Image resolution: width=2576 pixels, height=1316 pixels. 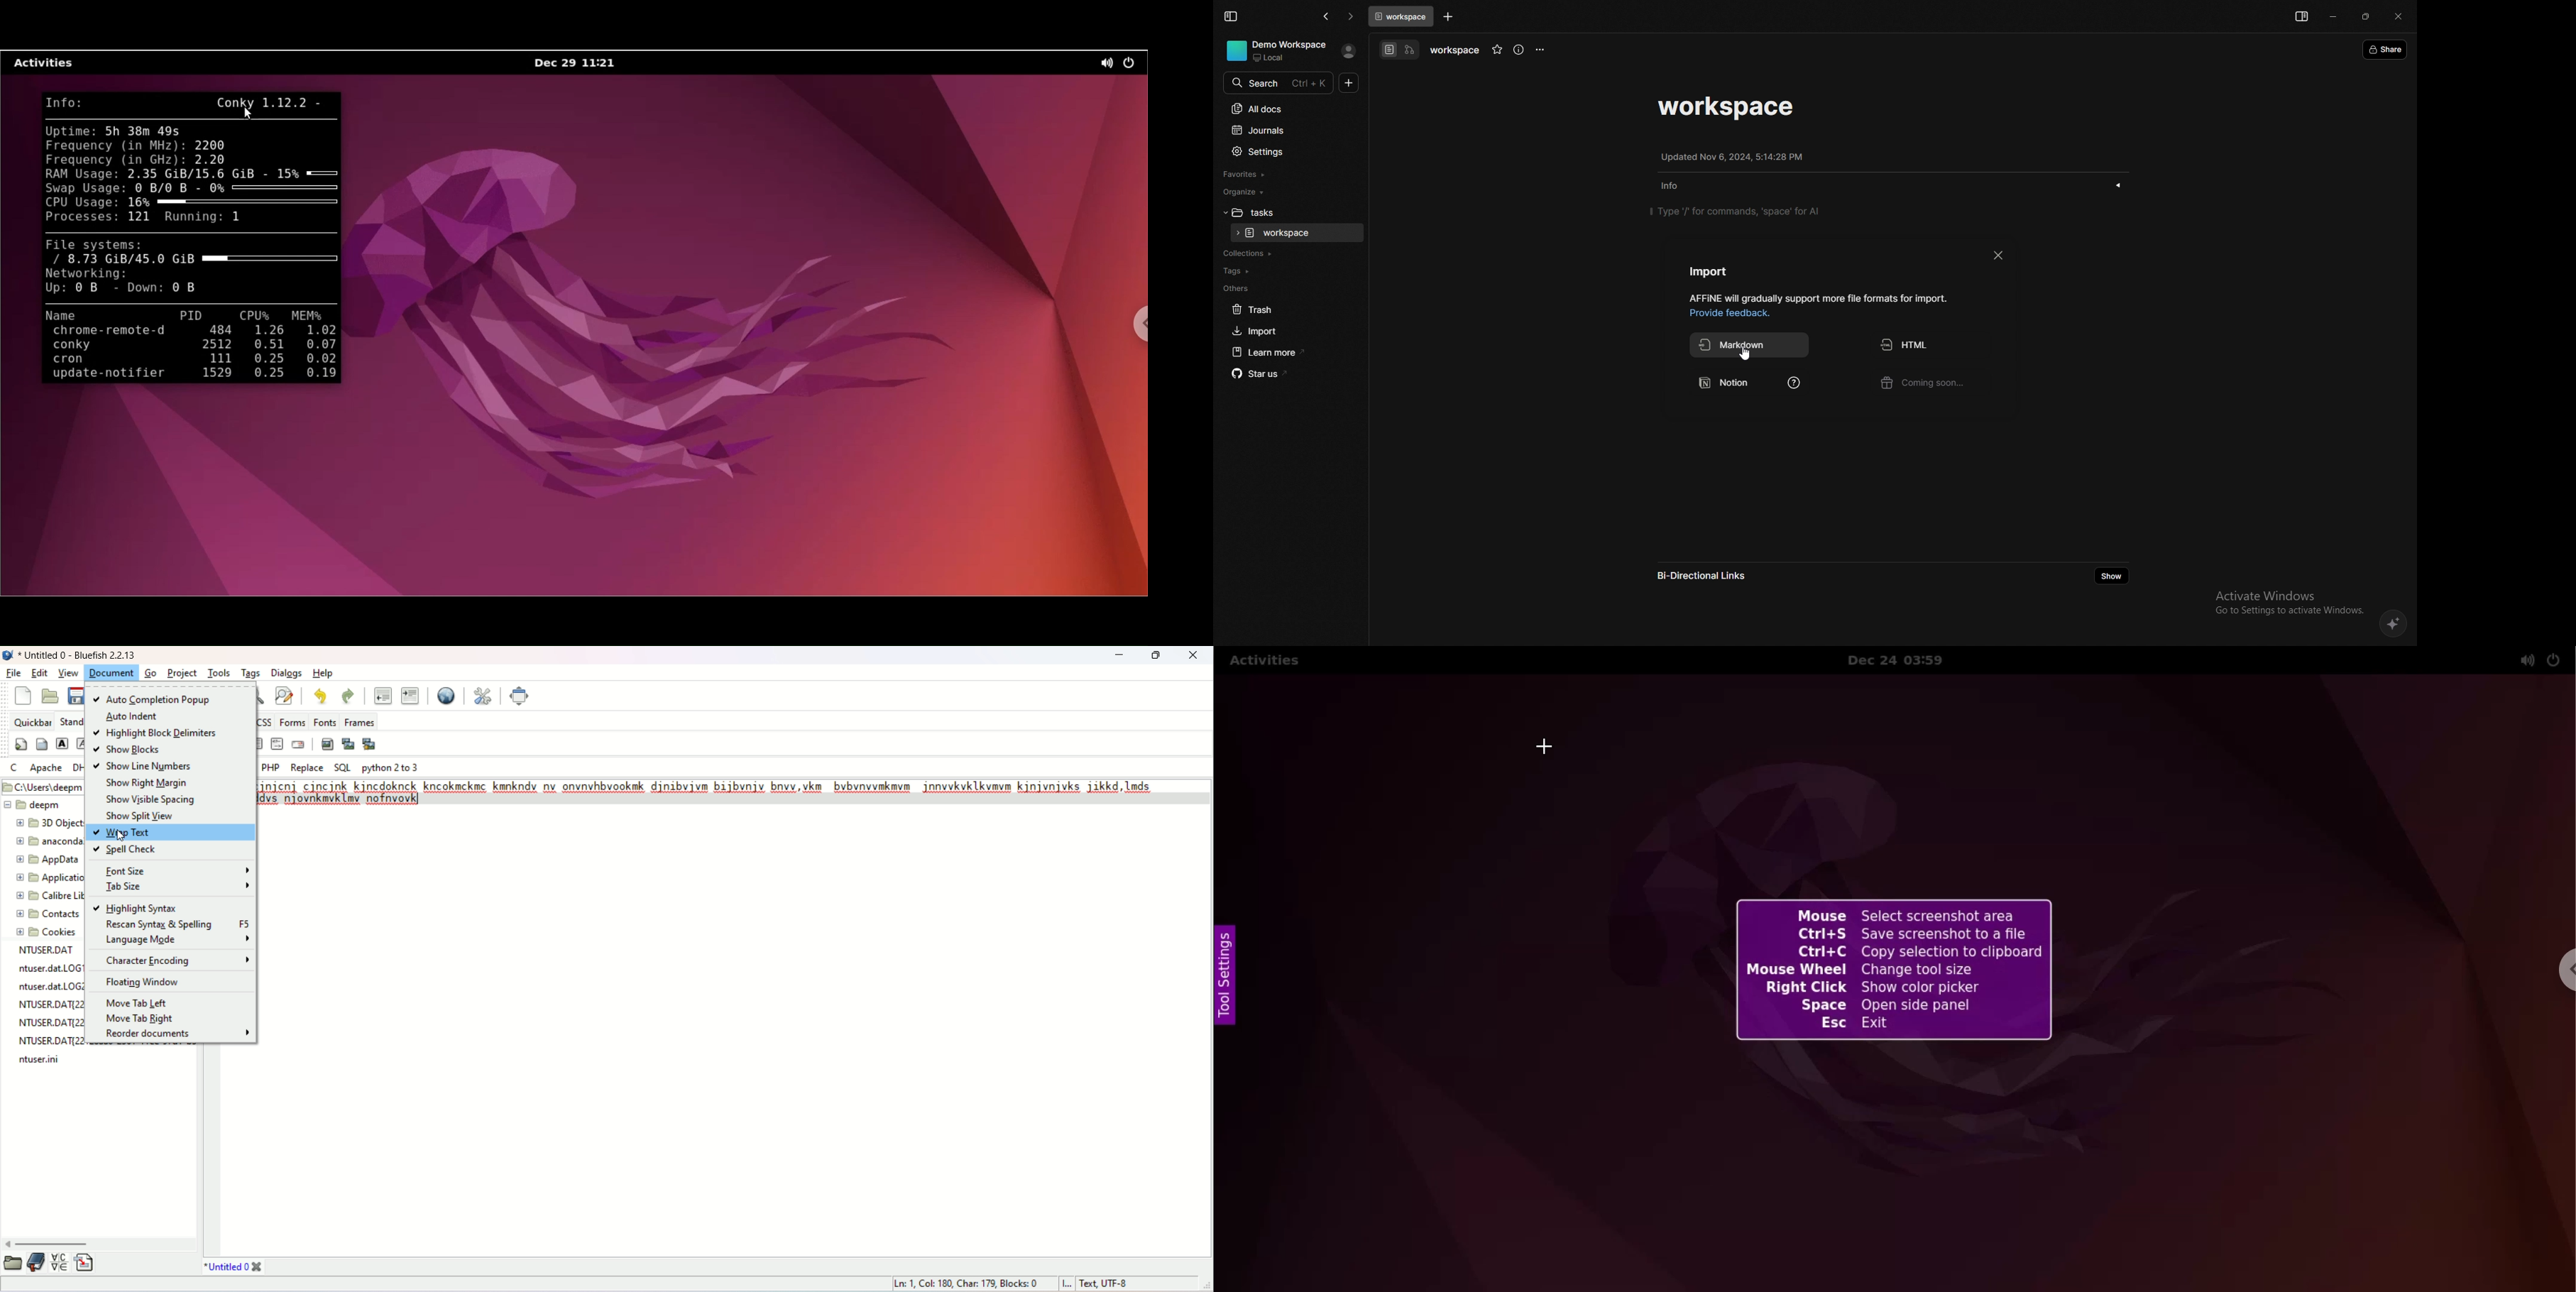 I want to click on title, so click(x=233, y=1267).